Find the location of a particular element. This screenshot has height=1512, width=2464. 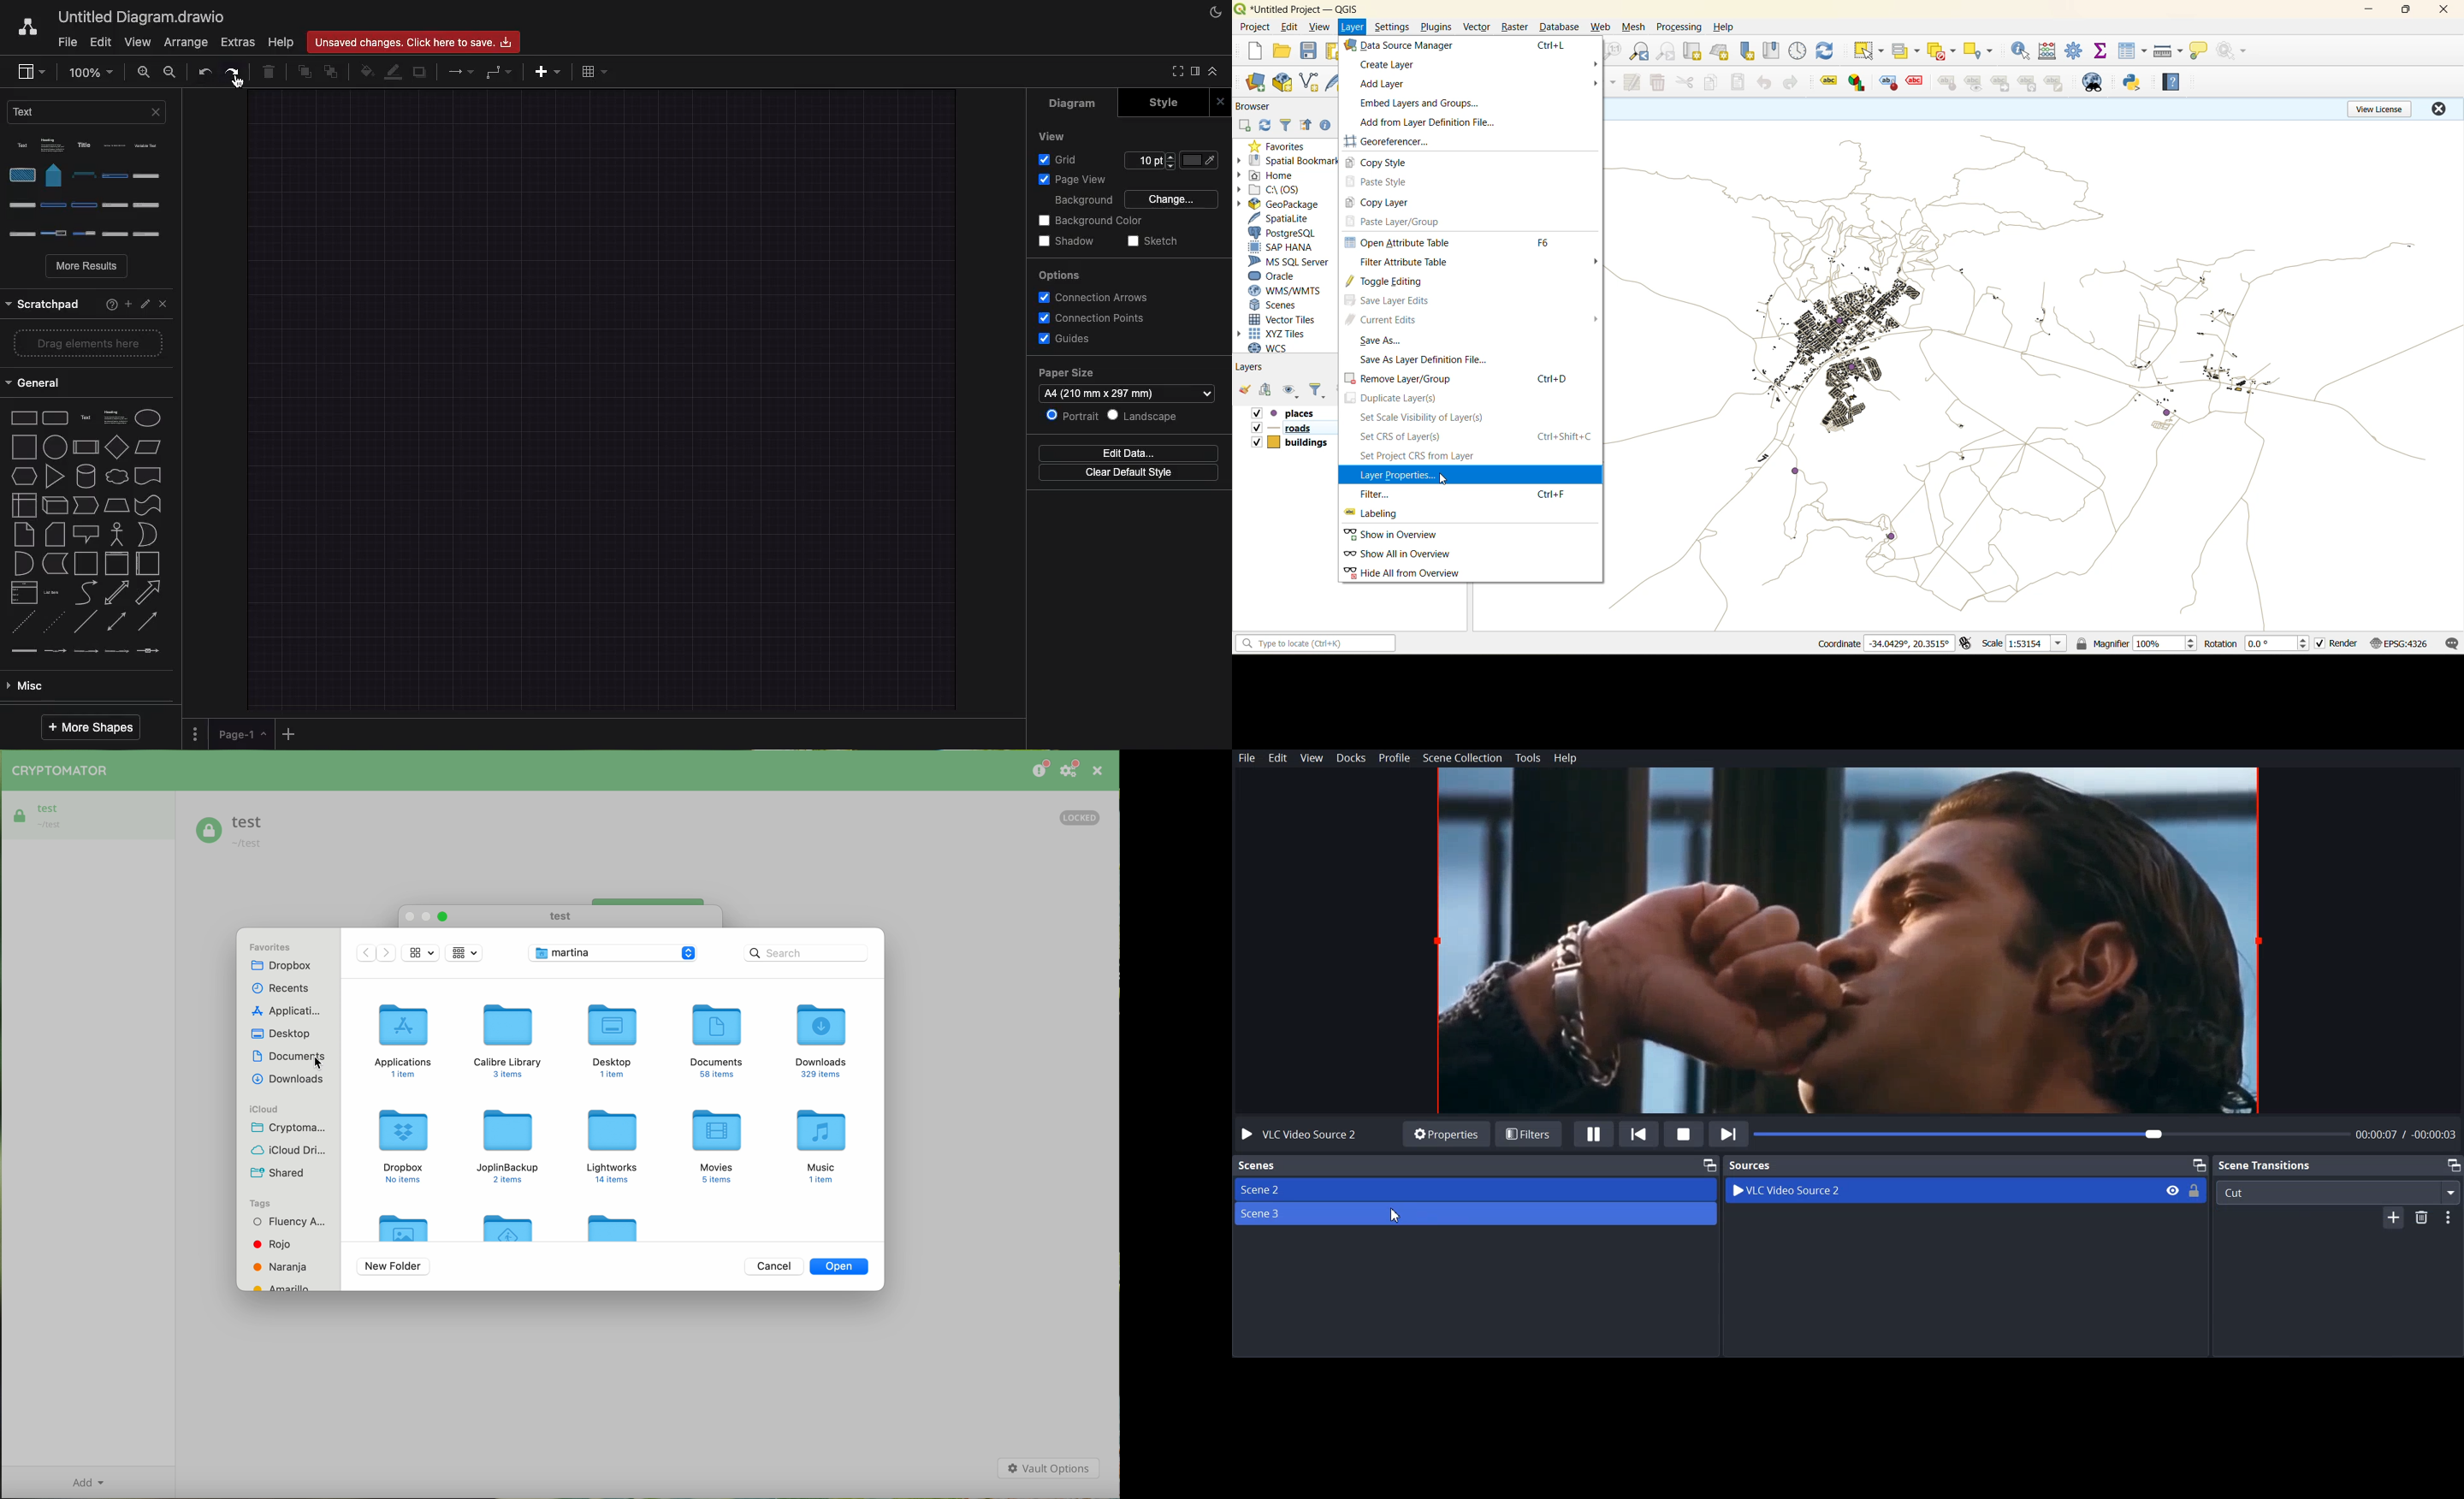

Redo clicked is located at coordinates (236, 73).